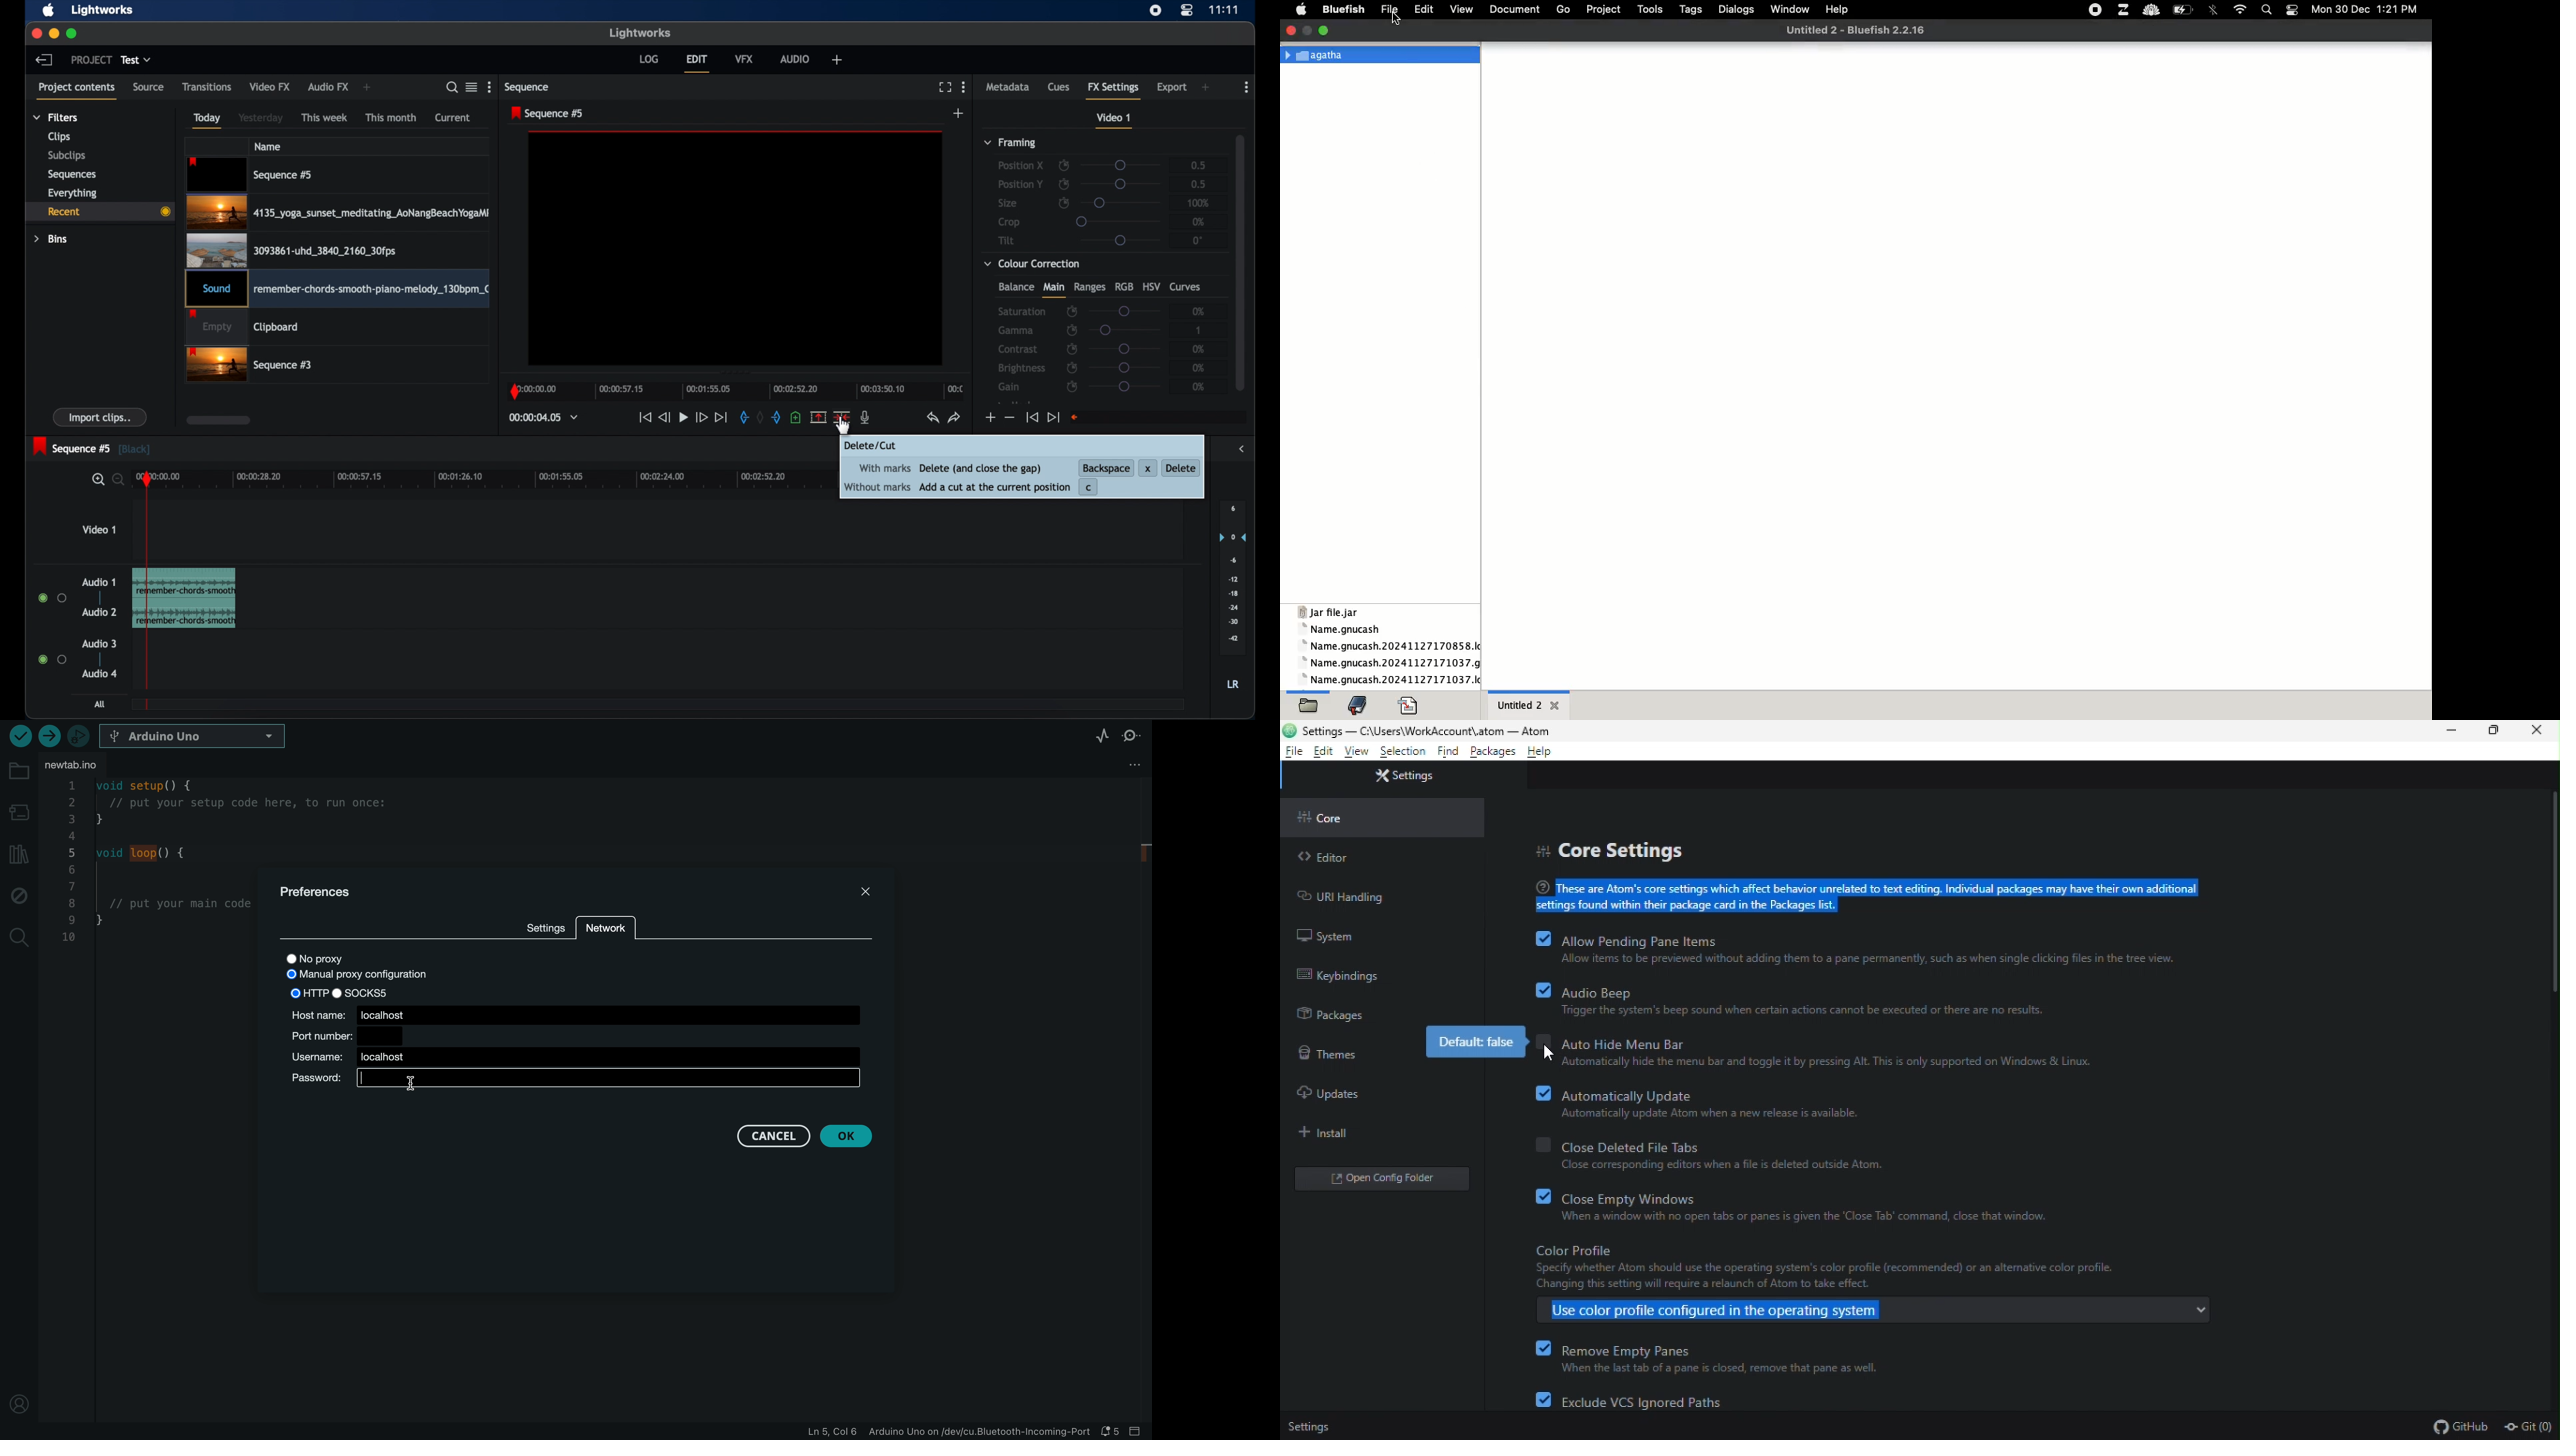  Describe the element at coordinates (877, 446) in the screenshot. I see `tooltip` at that location.